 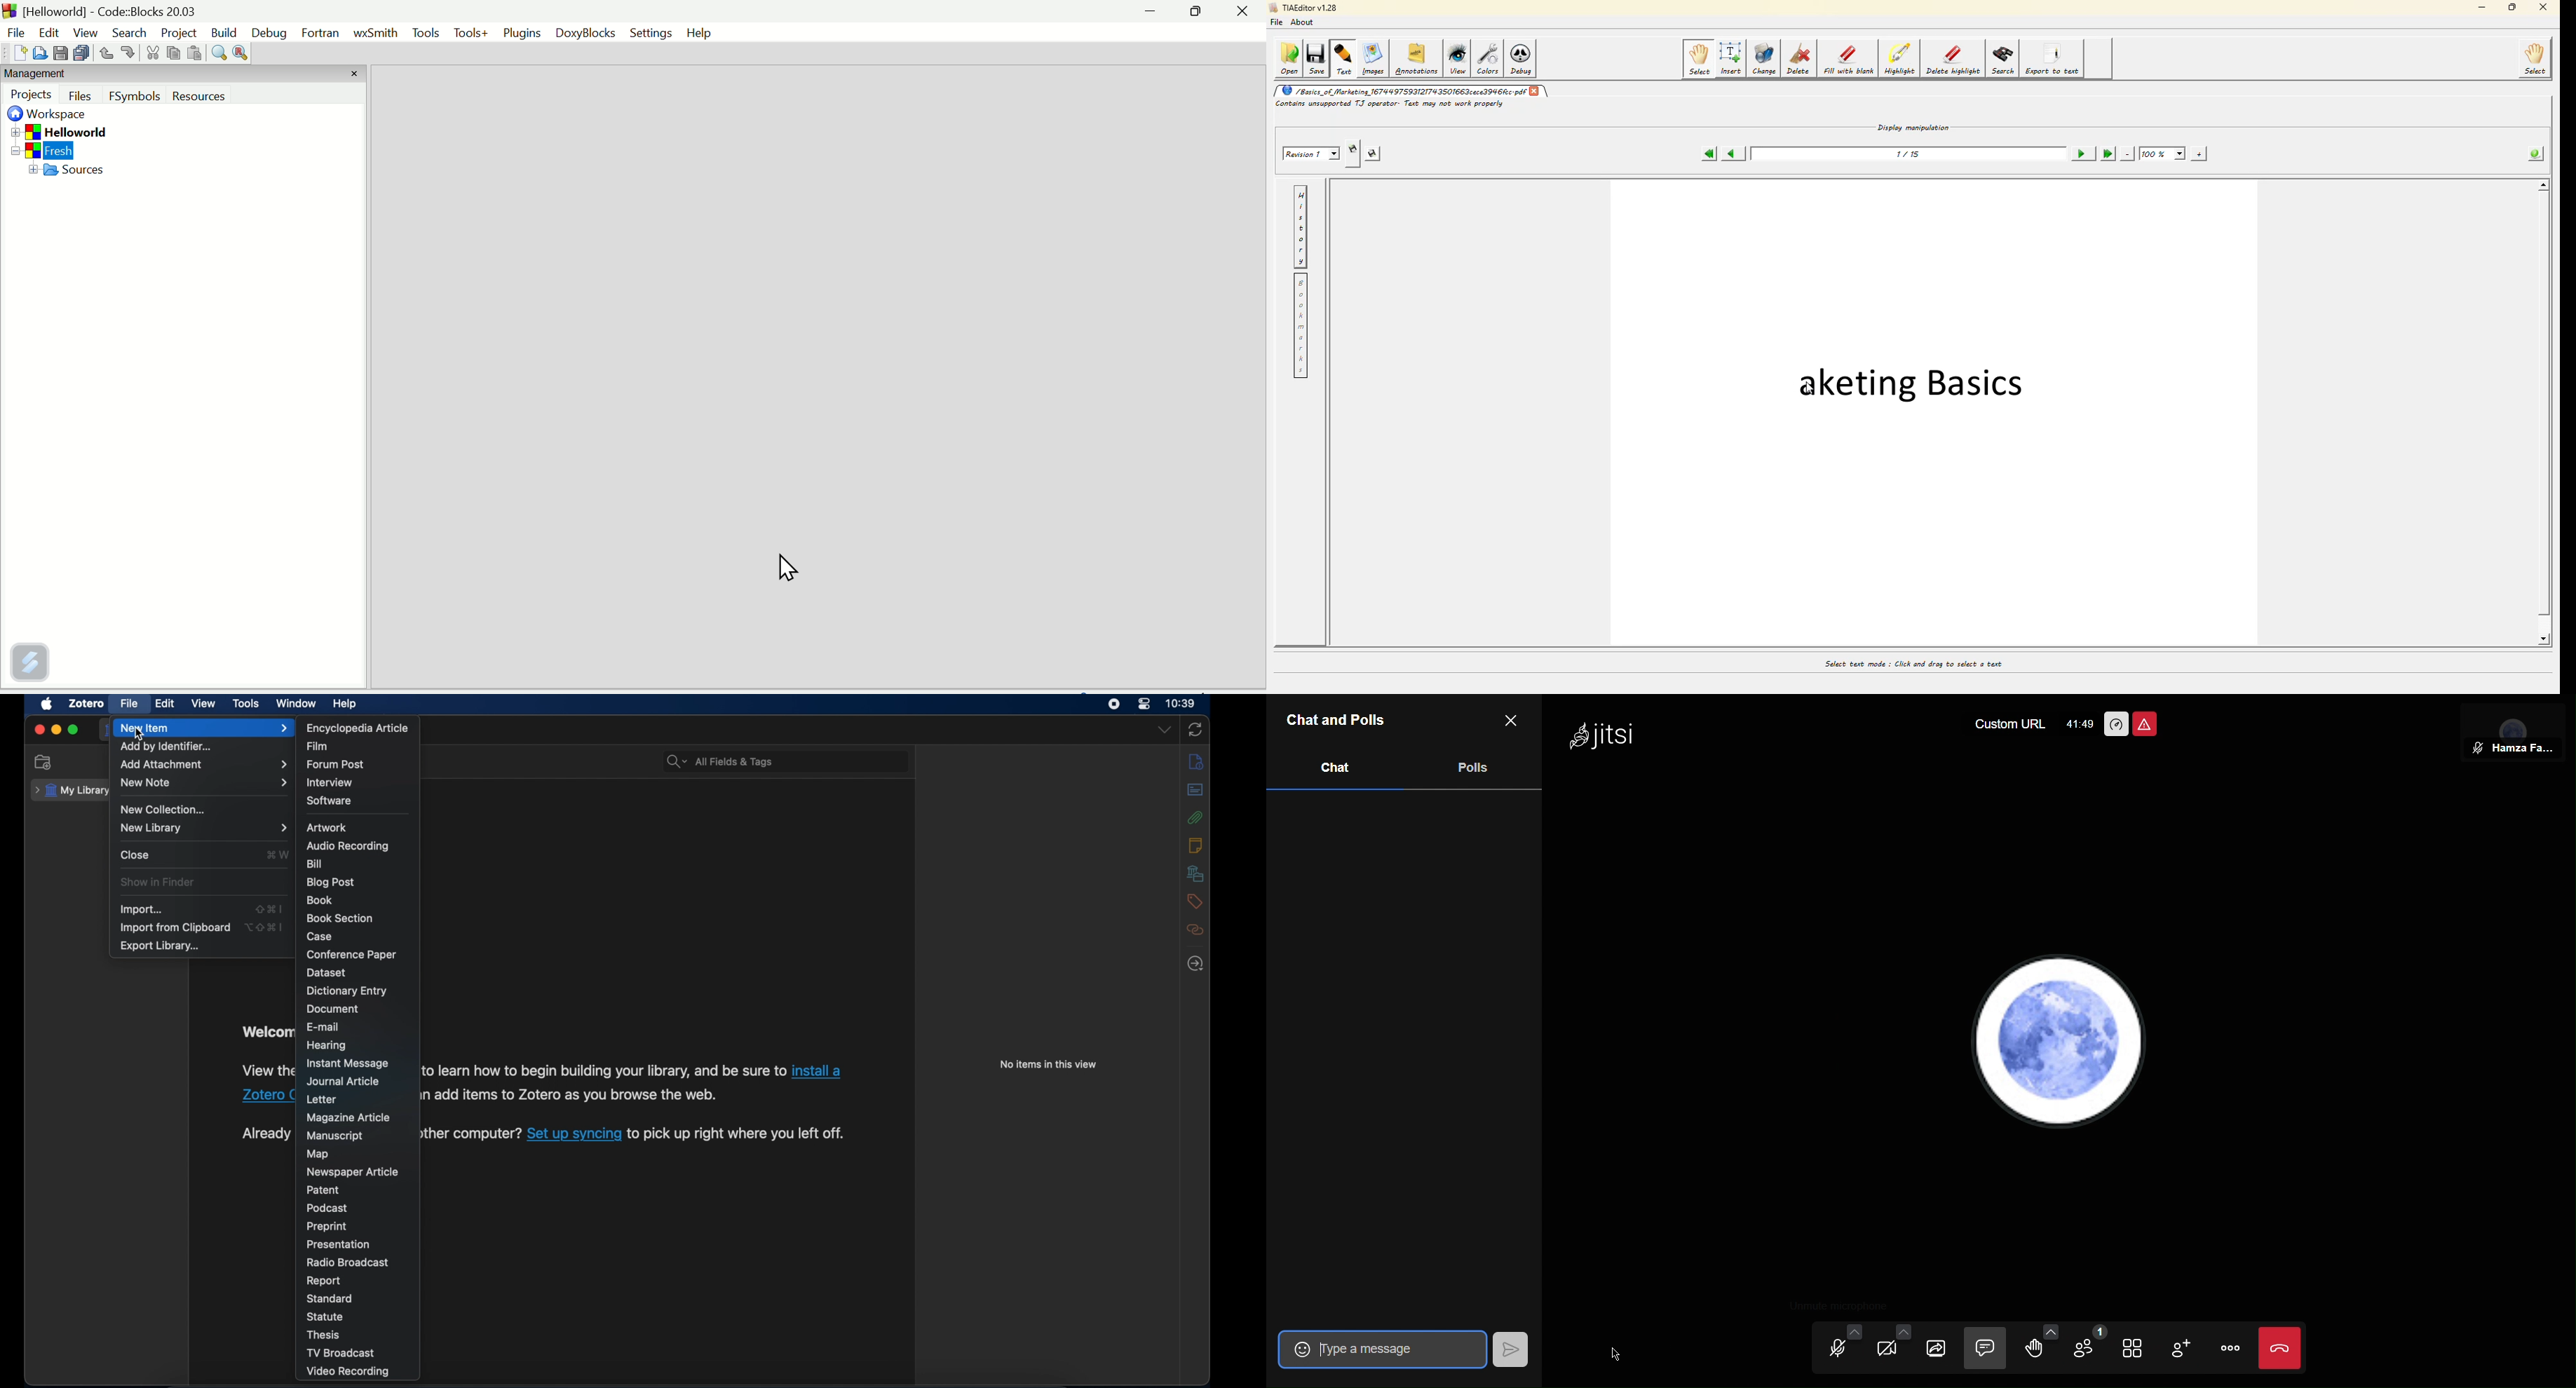 What do you see at coordinates (346, 1081) in the screenshot?
I see `journal article` at bounding box center [346, 1081].